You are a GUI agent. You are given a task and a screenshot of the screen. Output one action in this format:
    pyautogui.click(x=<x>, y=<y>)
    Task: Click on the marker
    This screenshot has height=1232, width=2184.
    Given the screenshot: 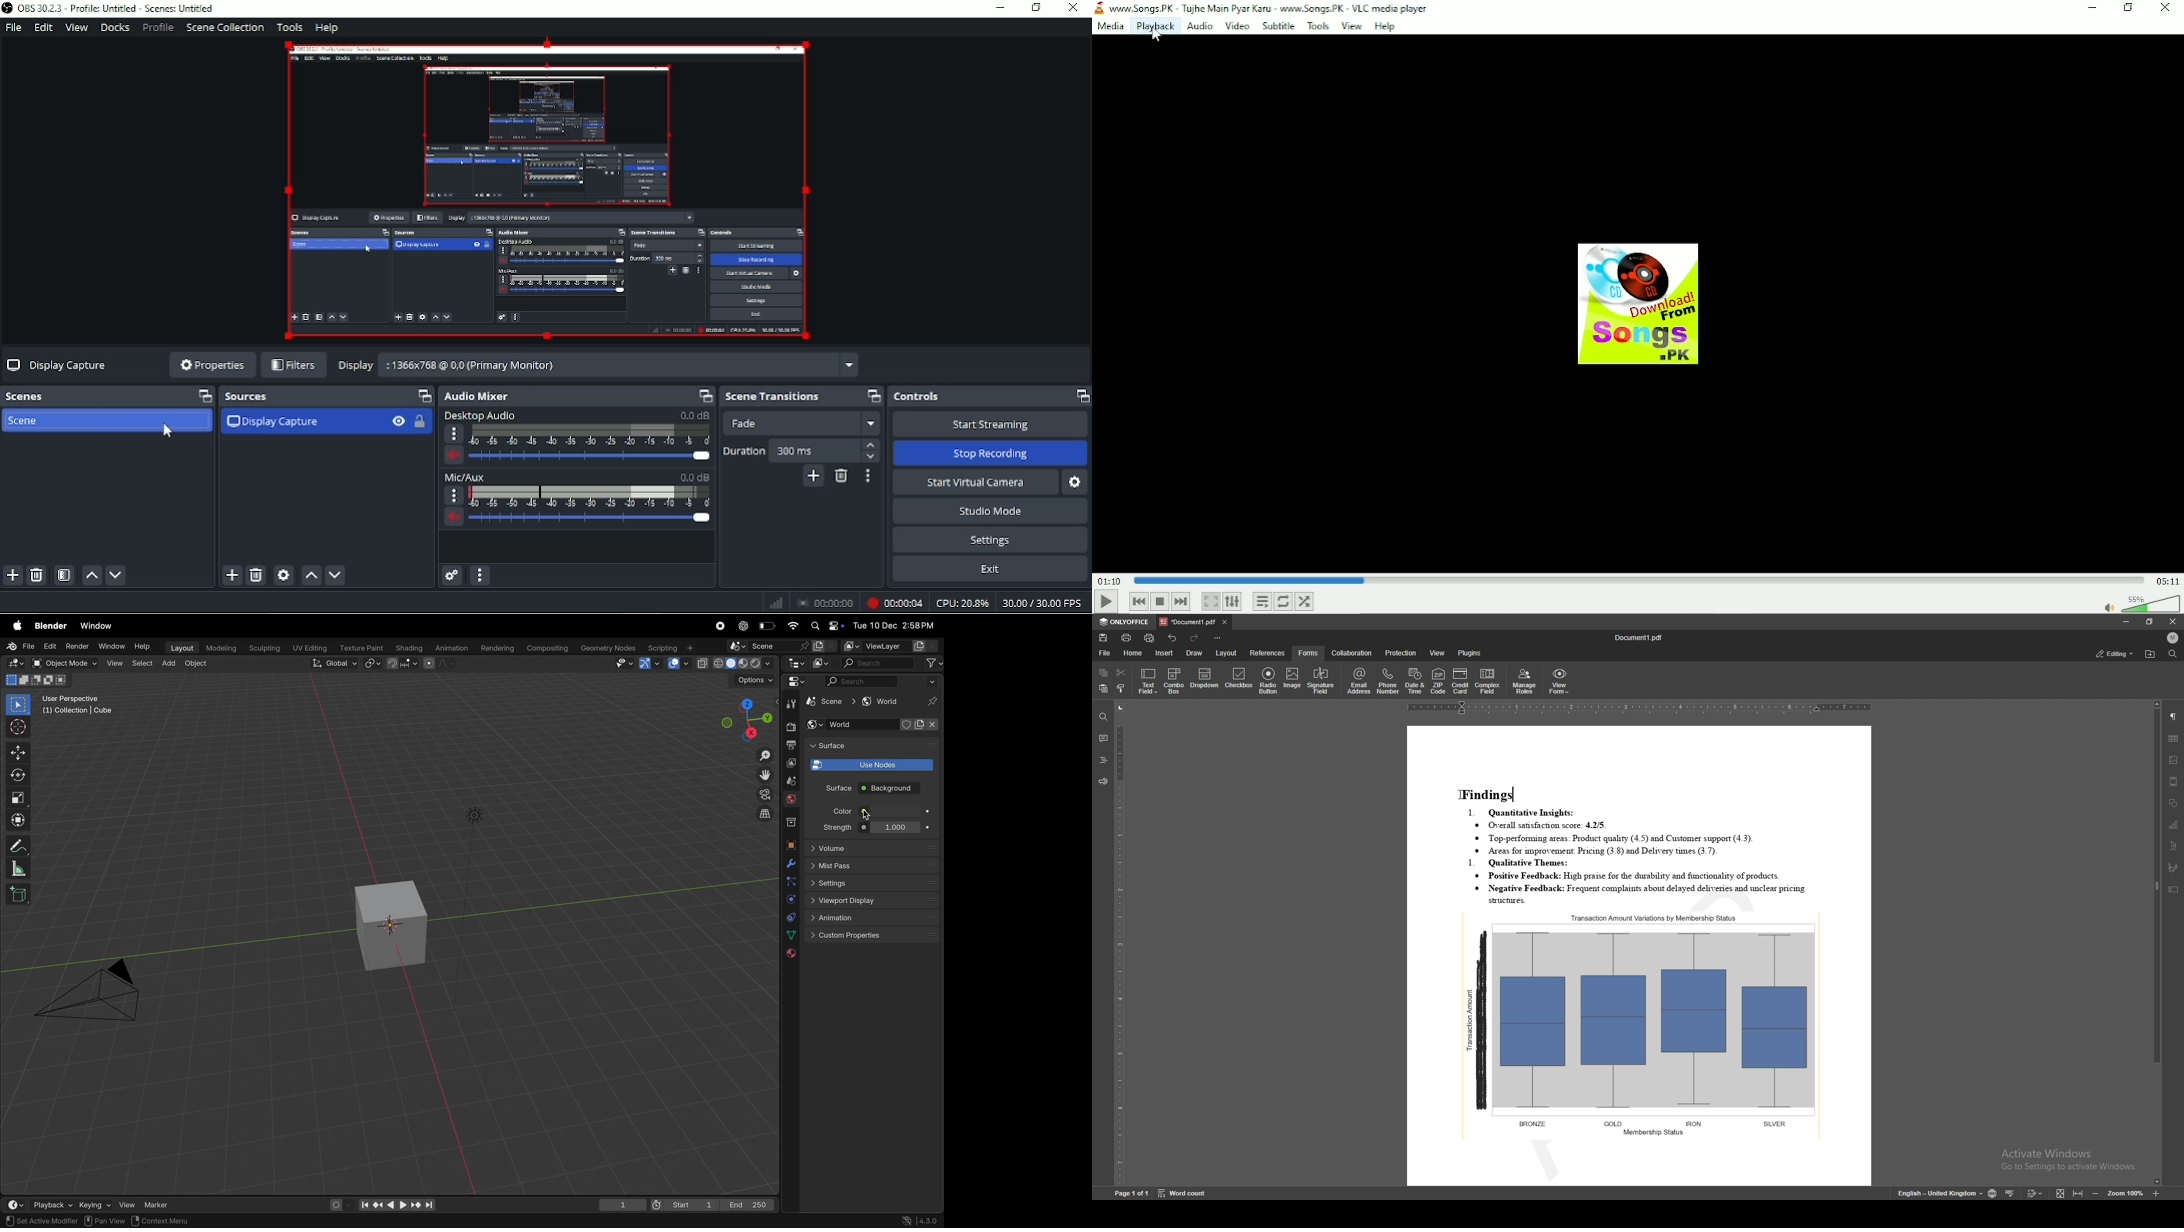 What is the action you would take?
    pyautogui.click(x=157, y=1204)
    